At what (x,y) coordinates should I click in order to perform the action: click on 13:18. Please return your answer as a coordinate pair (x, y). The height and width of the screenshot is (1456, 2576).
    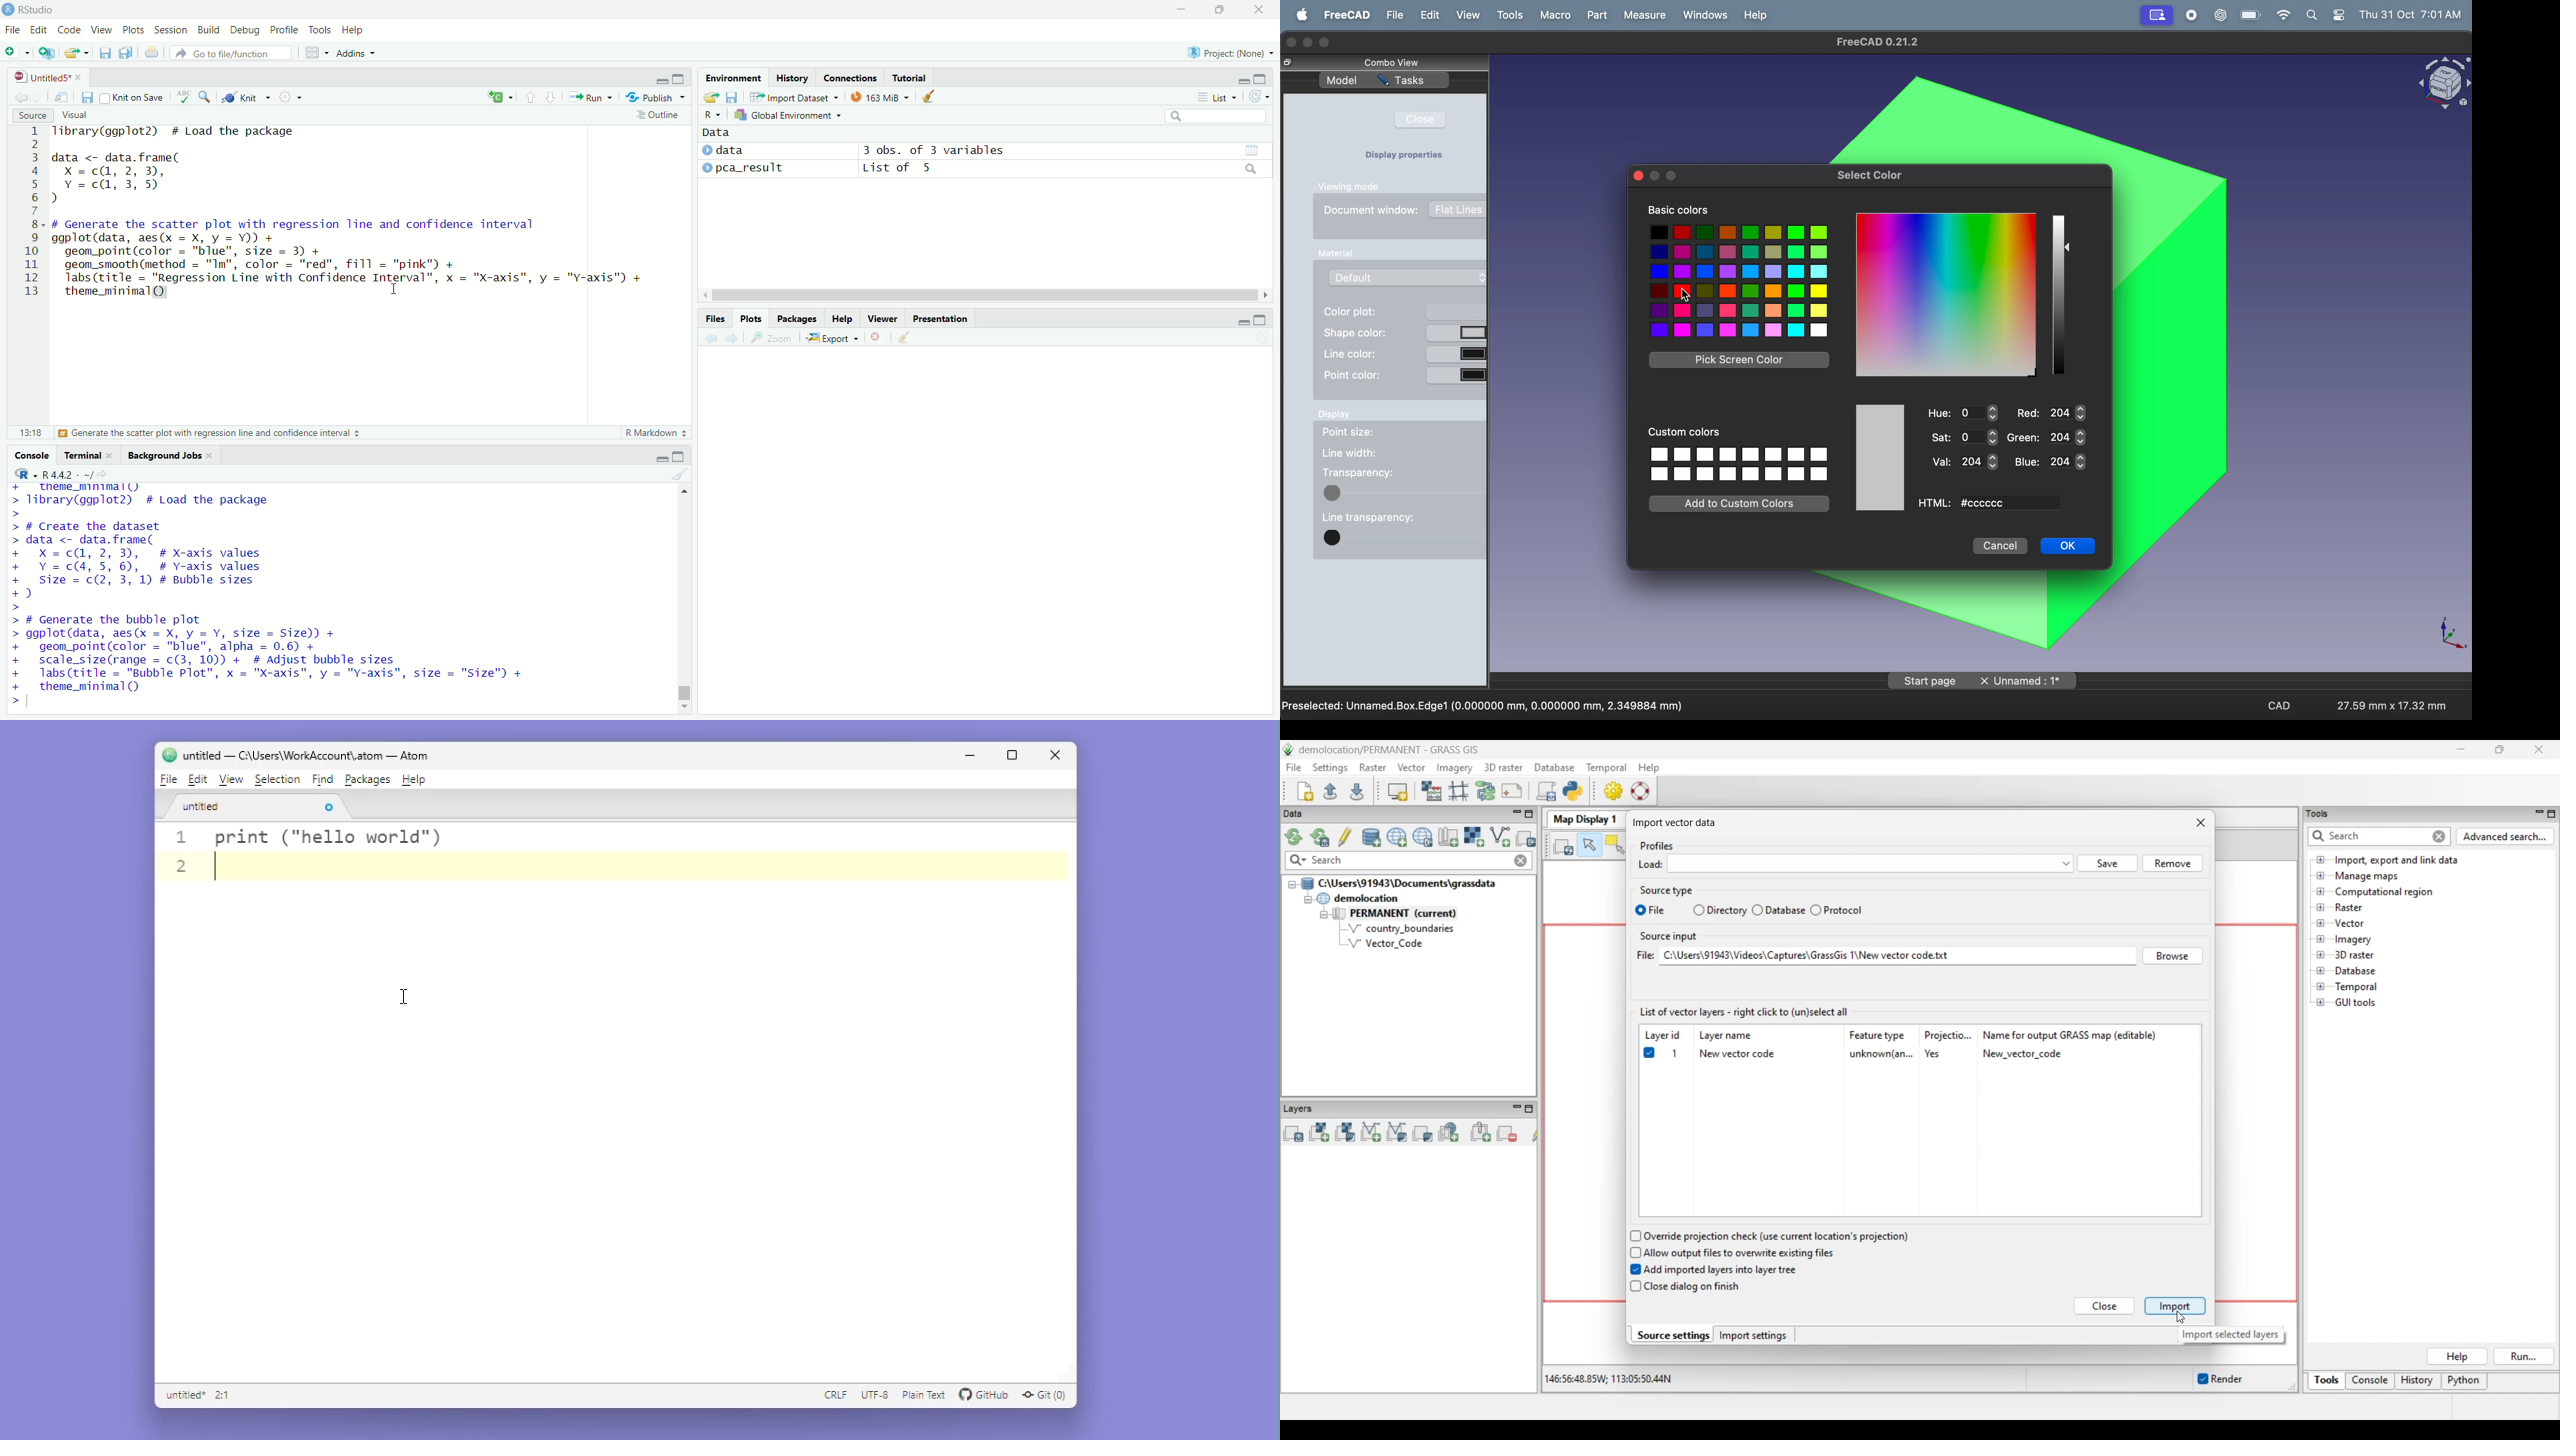
    Looking at the image, I should click on (31, 433).